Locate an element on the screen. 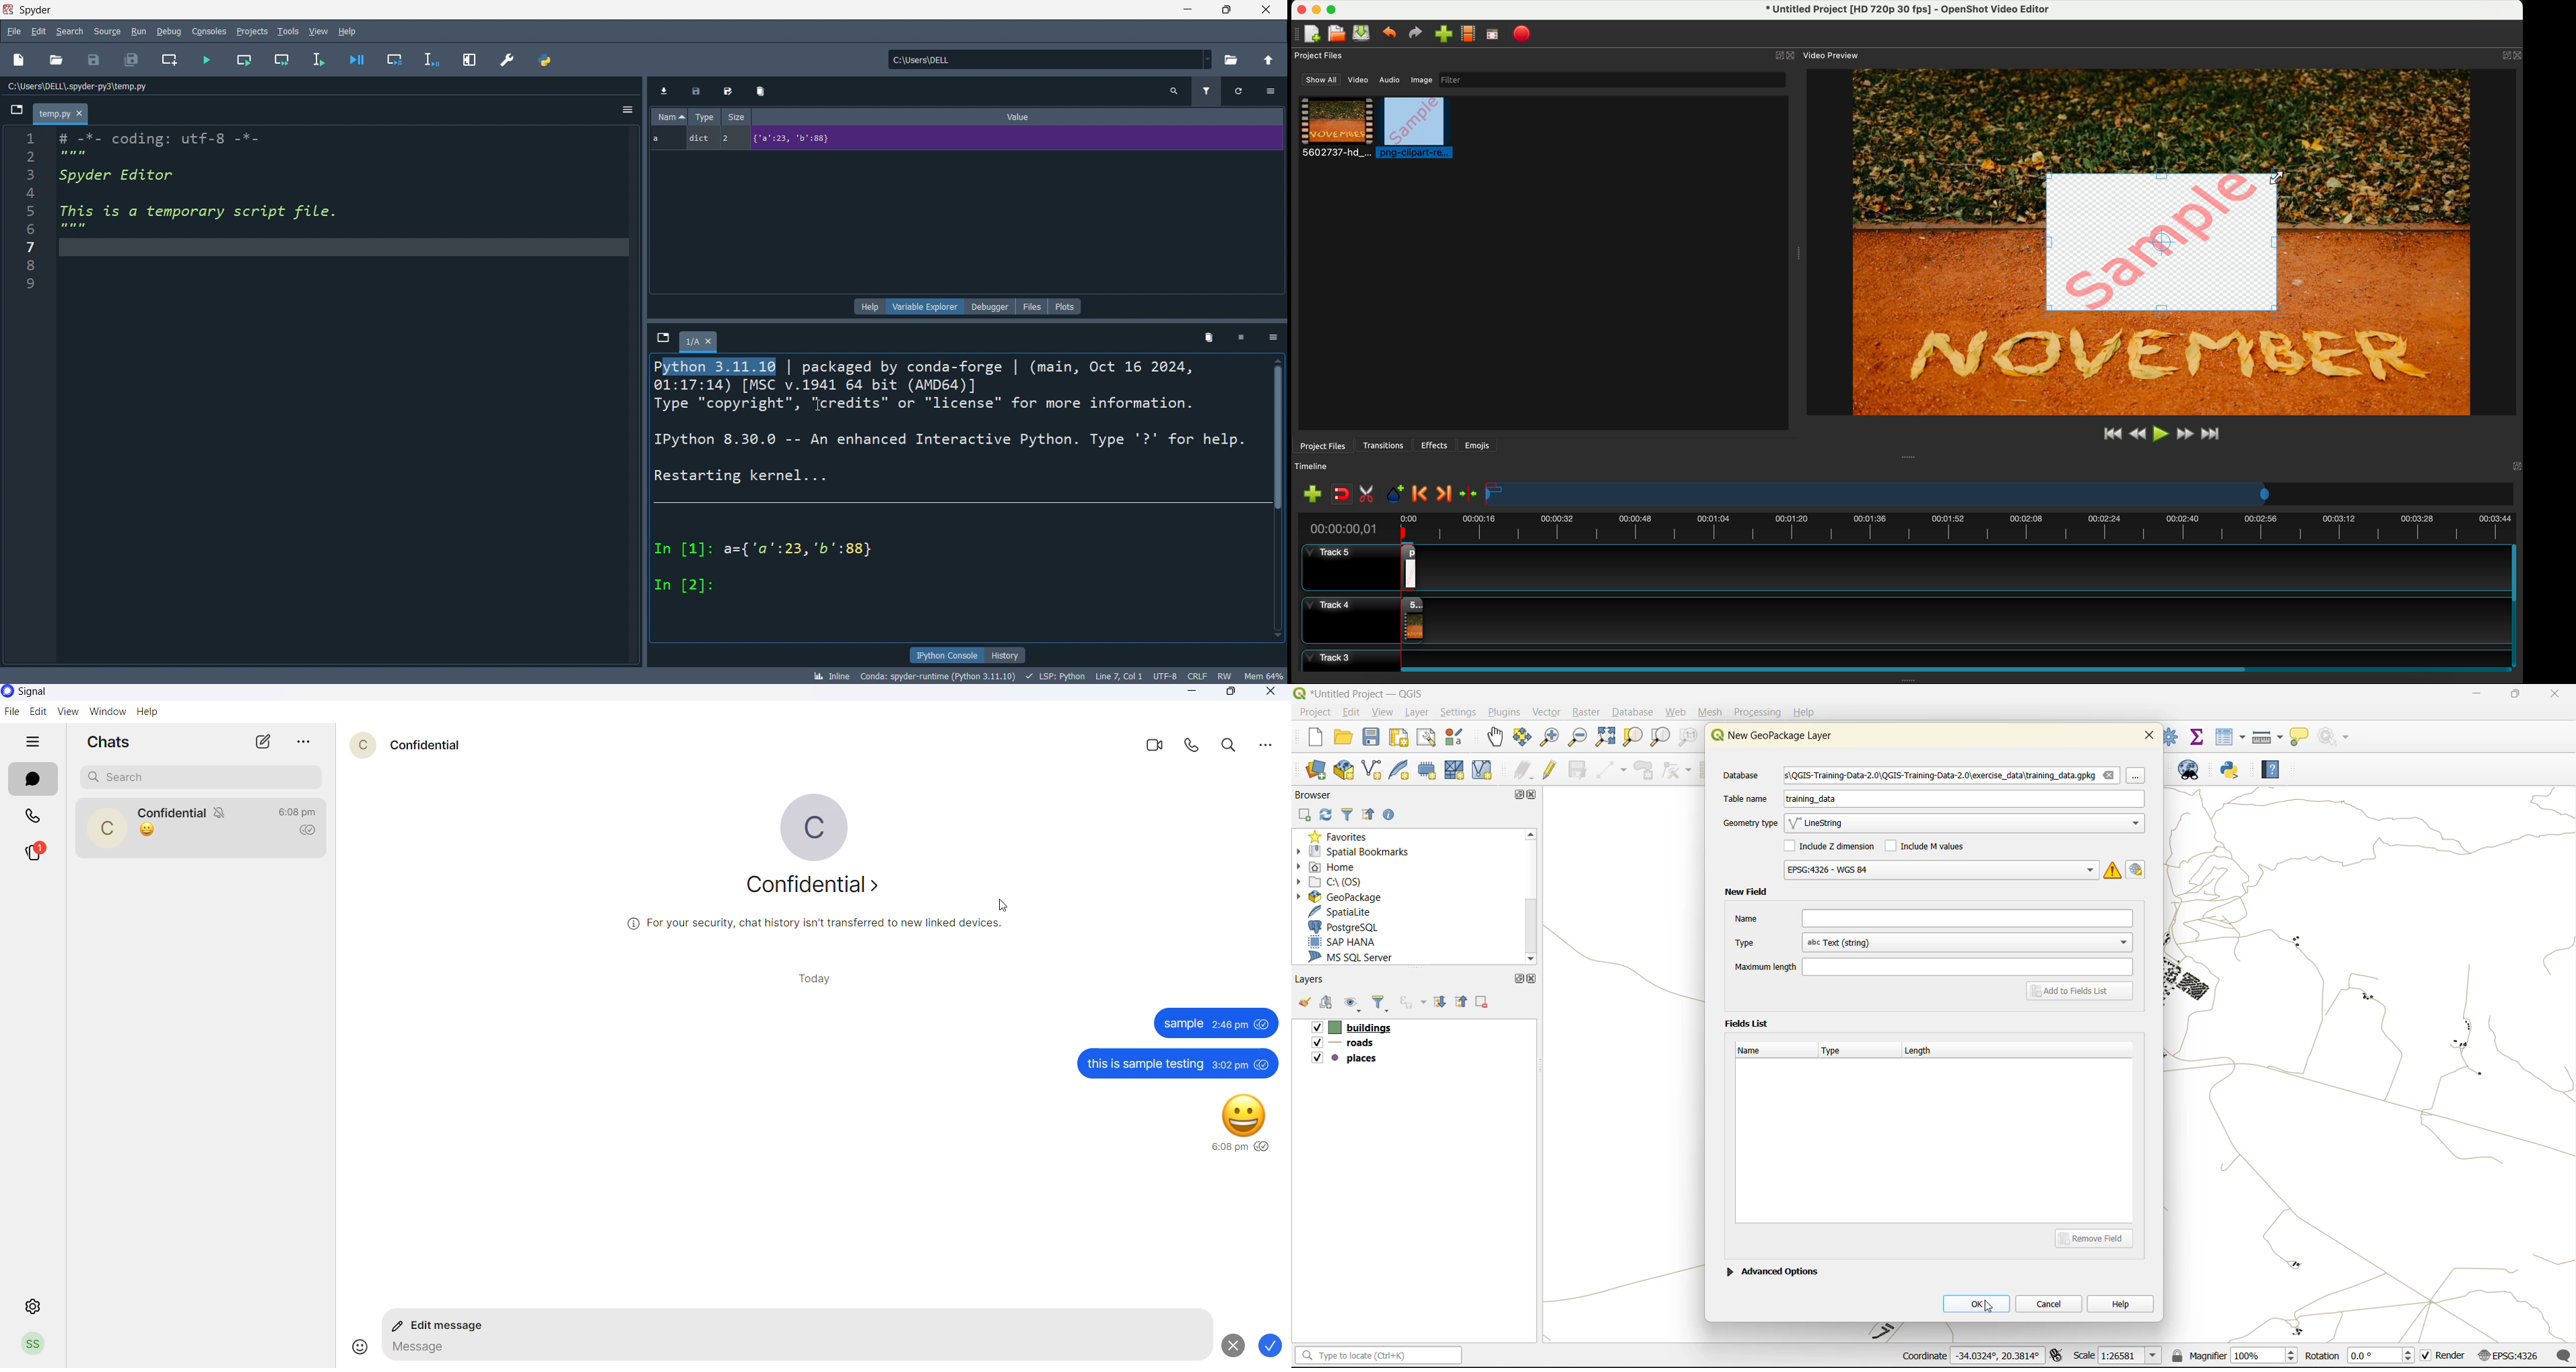  add is located at coordinates (1305, 815).